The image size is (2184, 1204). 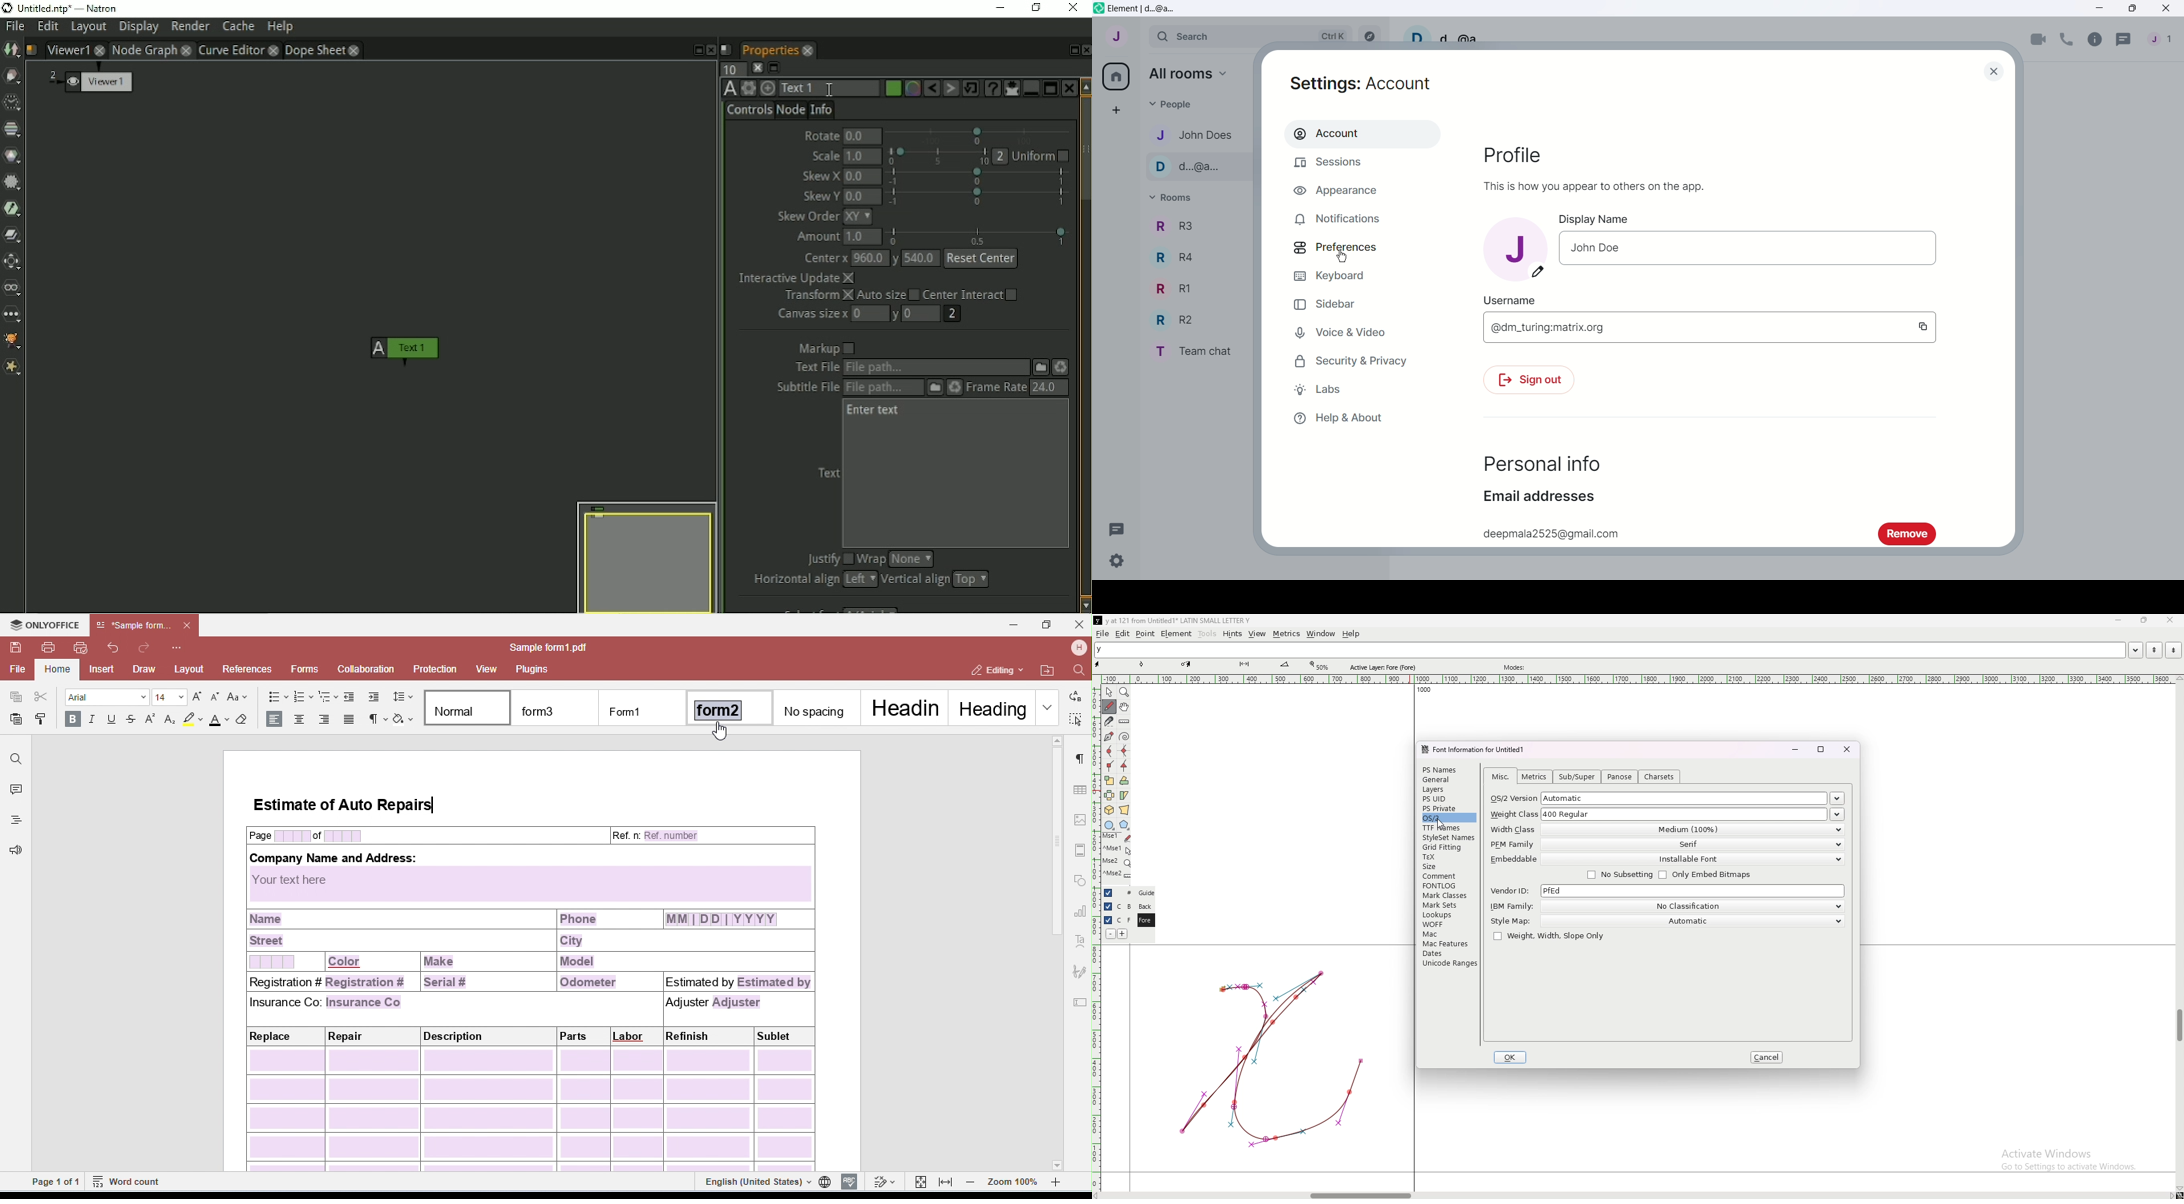 What do you see at coordinates (1512, 154) in the screenshot?
I see `Profile` at bounding box center [1512, 154].